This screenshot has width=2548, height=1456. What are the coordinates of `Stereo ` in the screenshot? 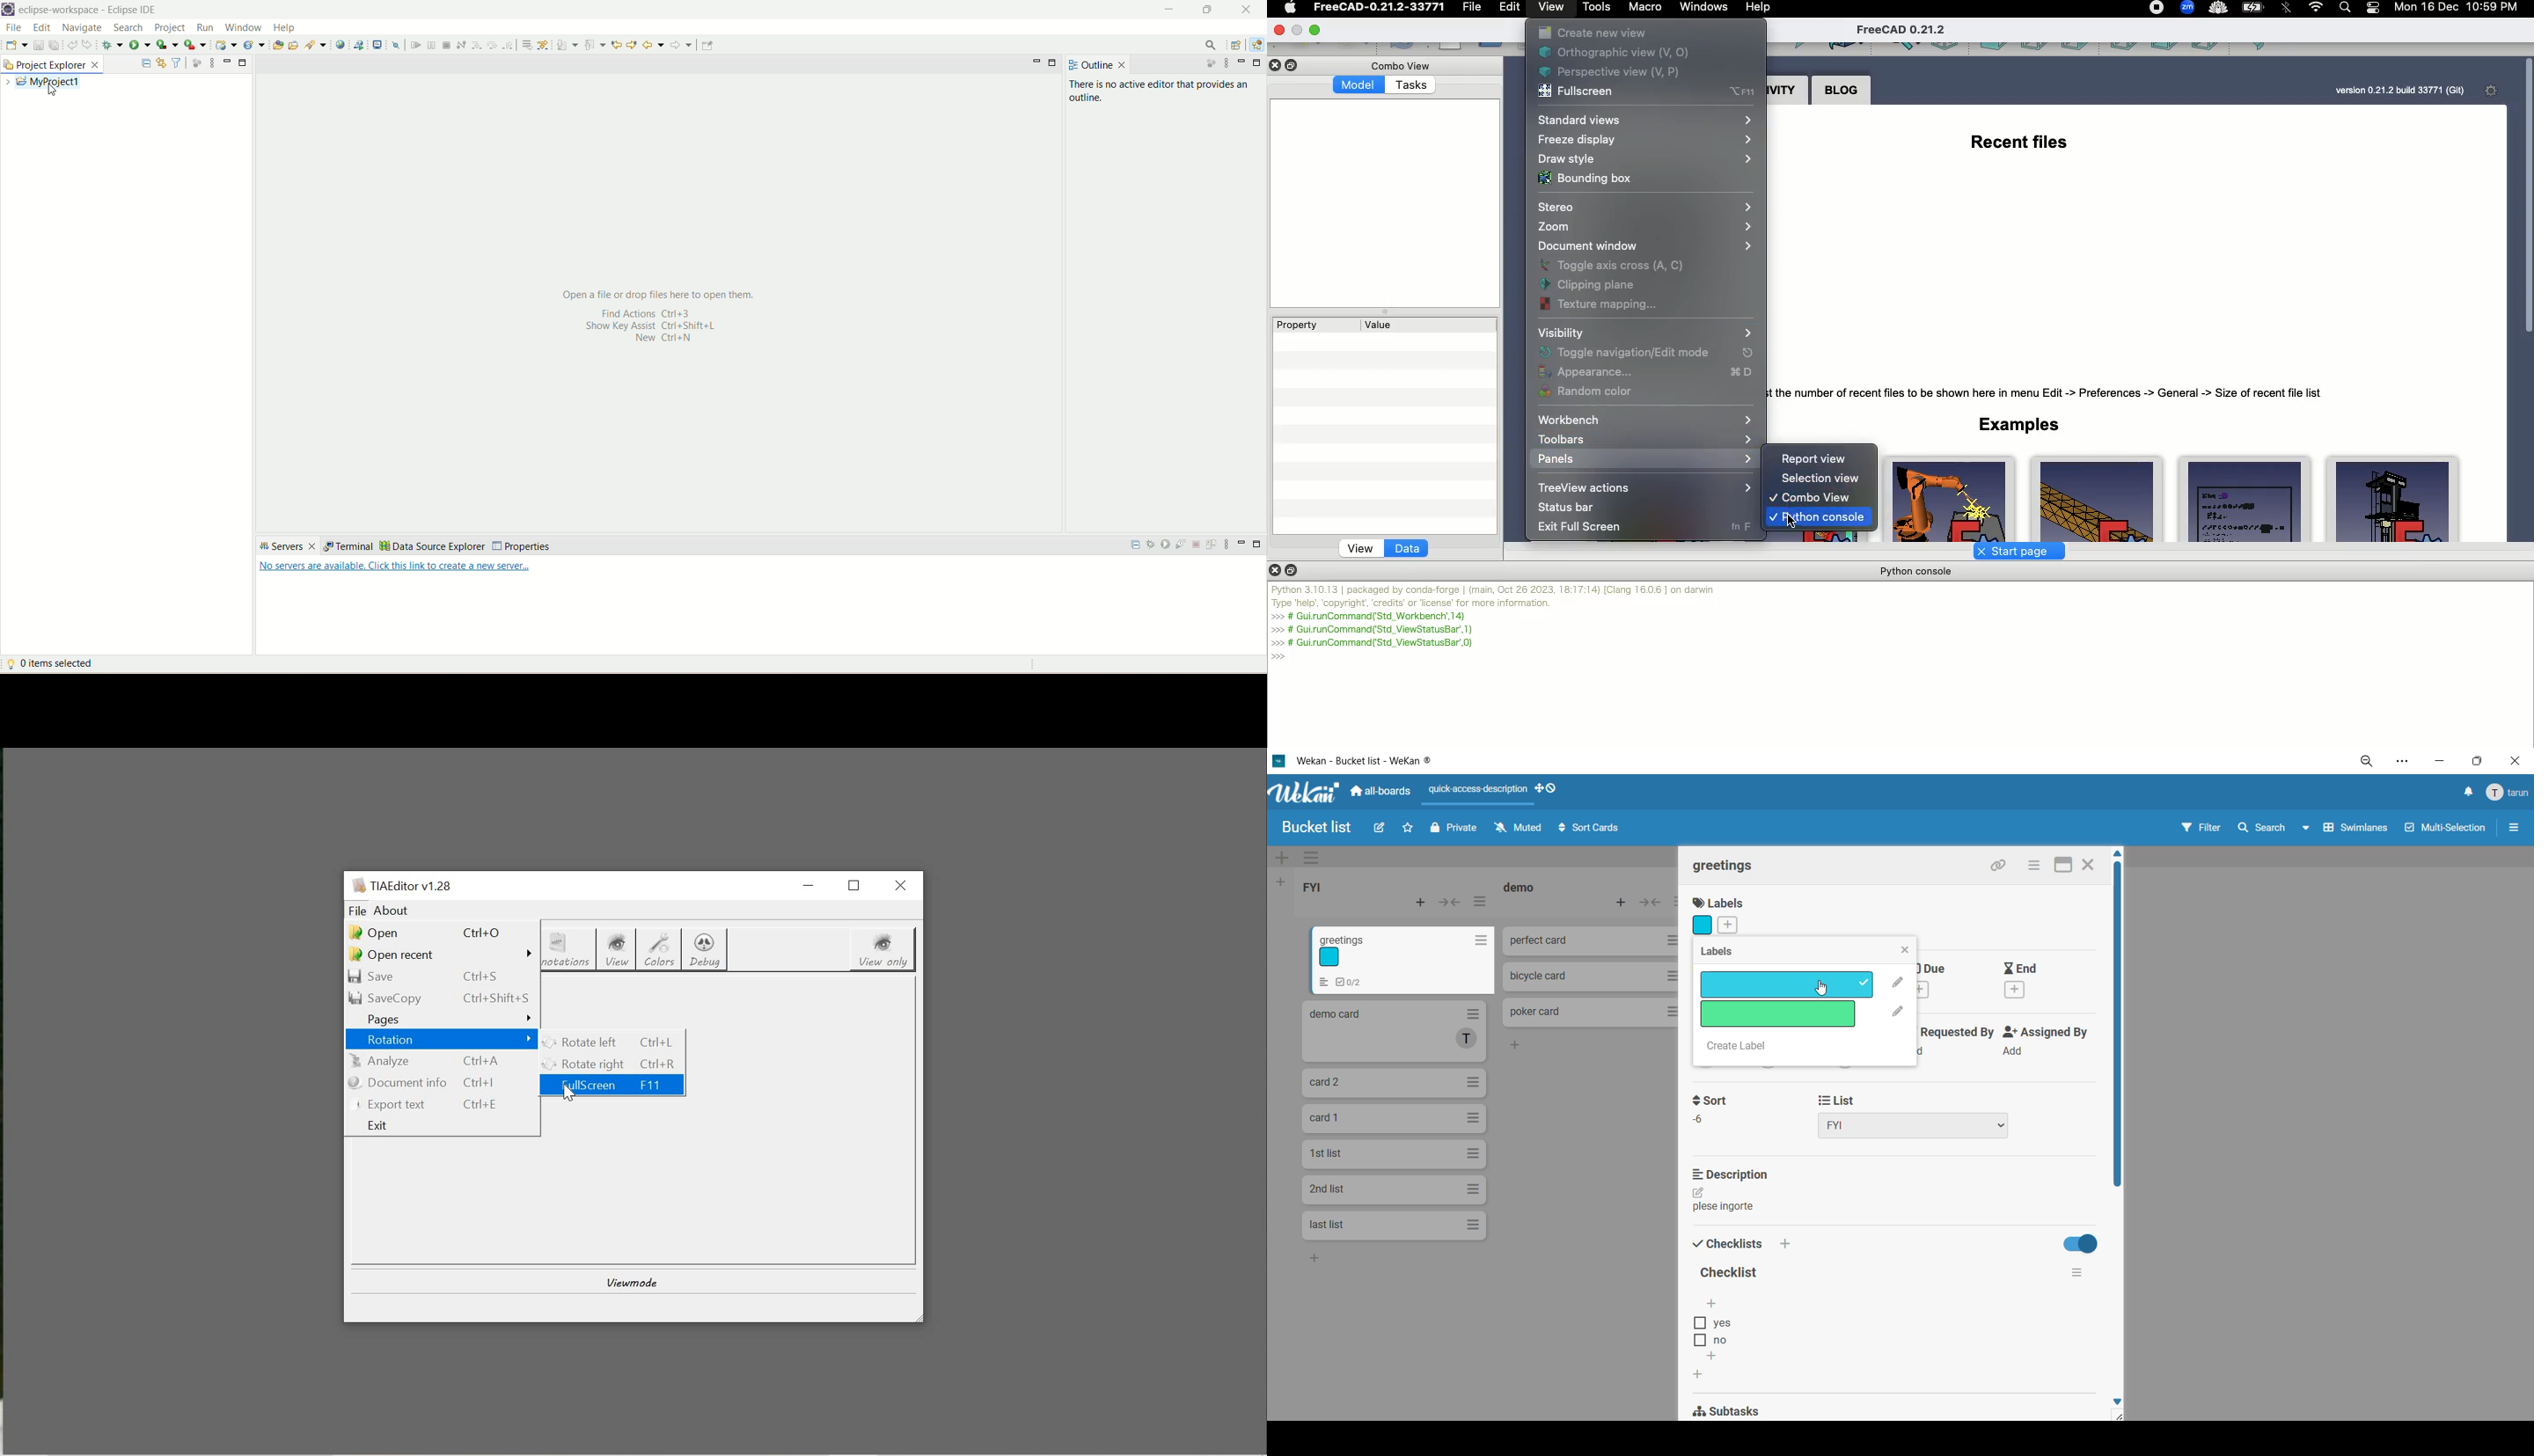 It's located at (1650, 209).